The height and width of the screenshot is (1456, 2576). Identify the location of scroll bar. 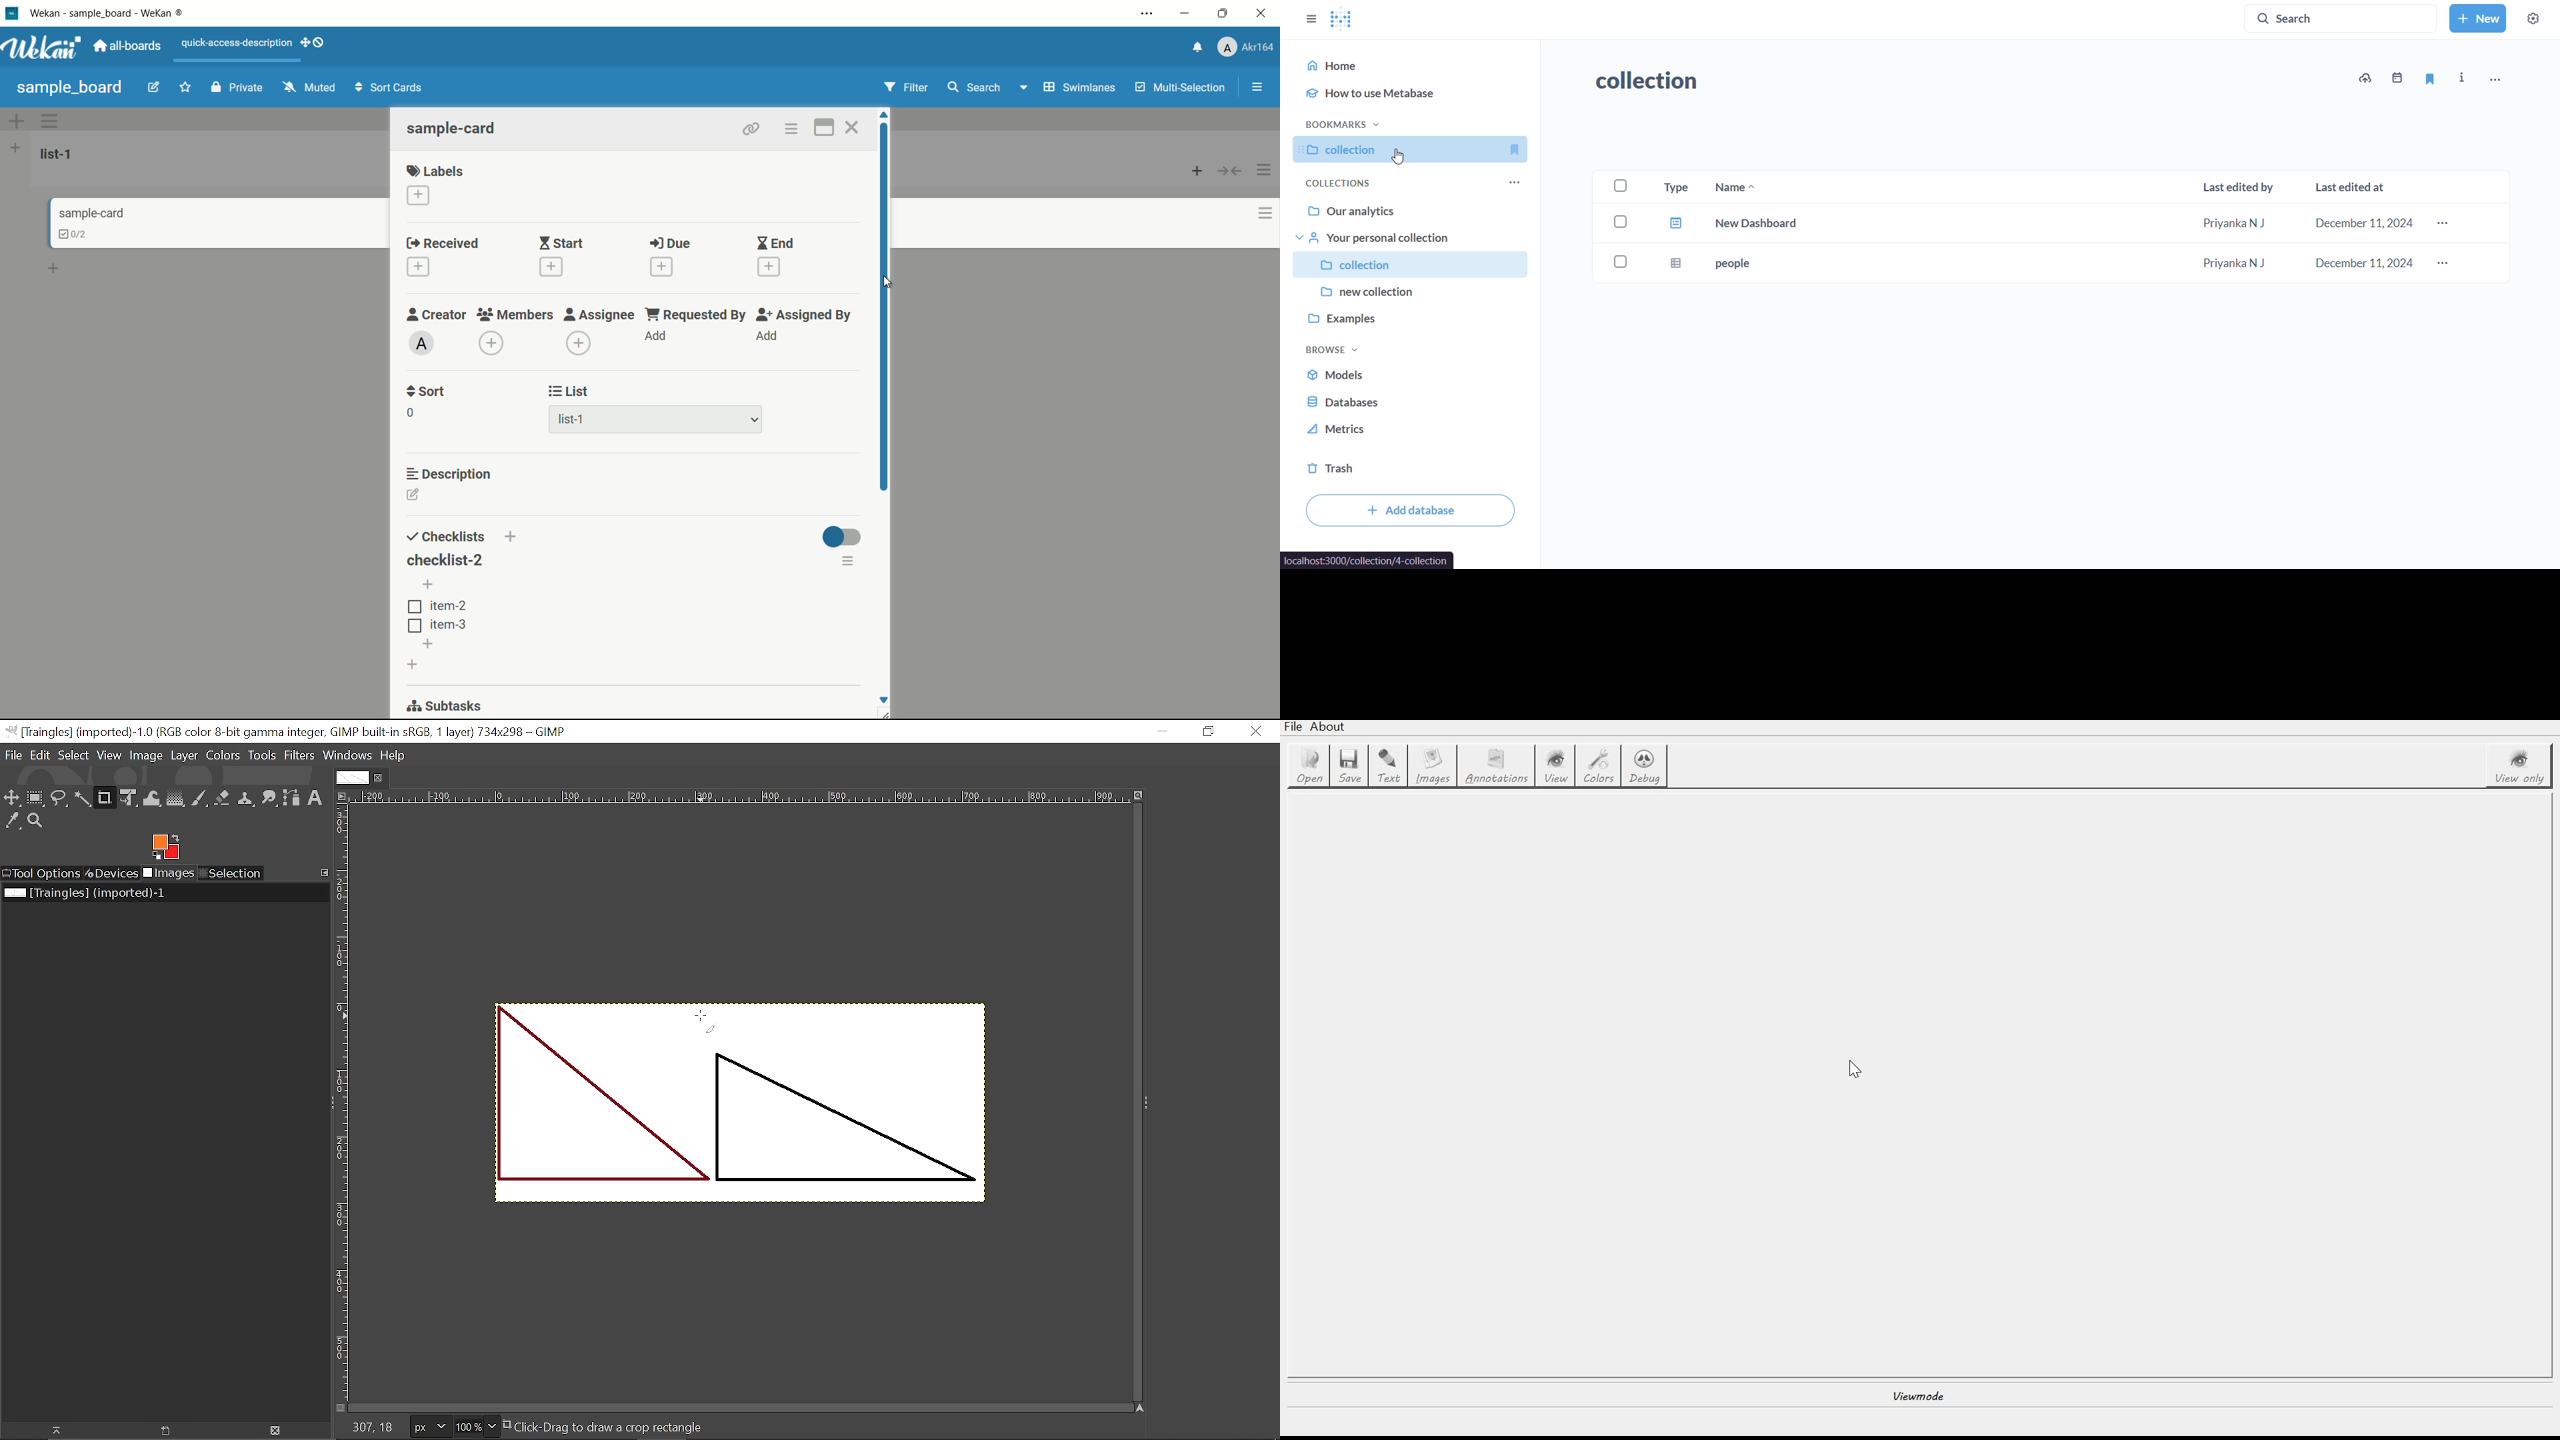
(883, 305).